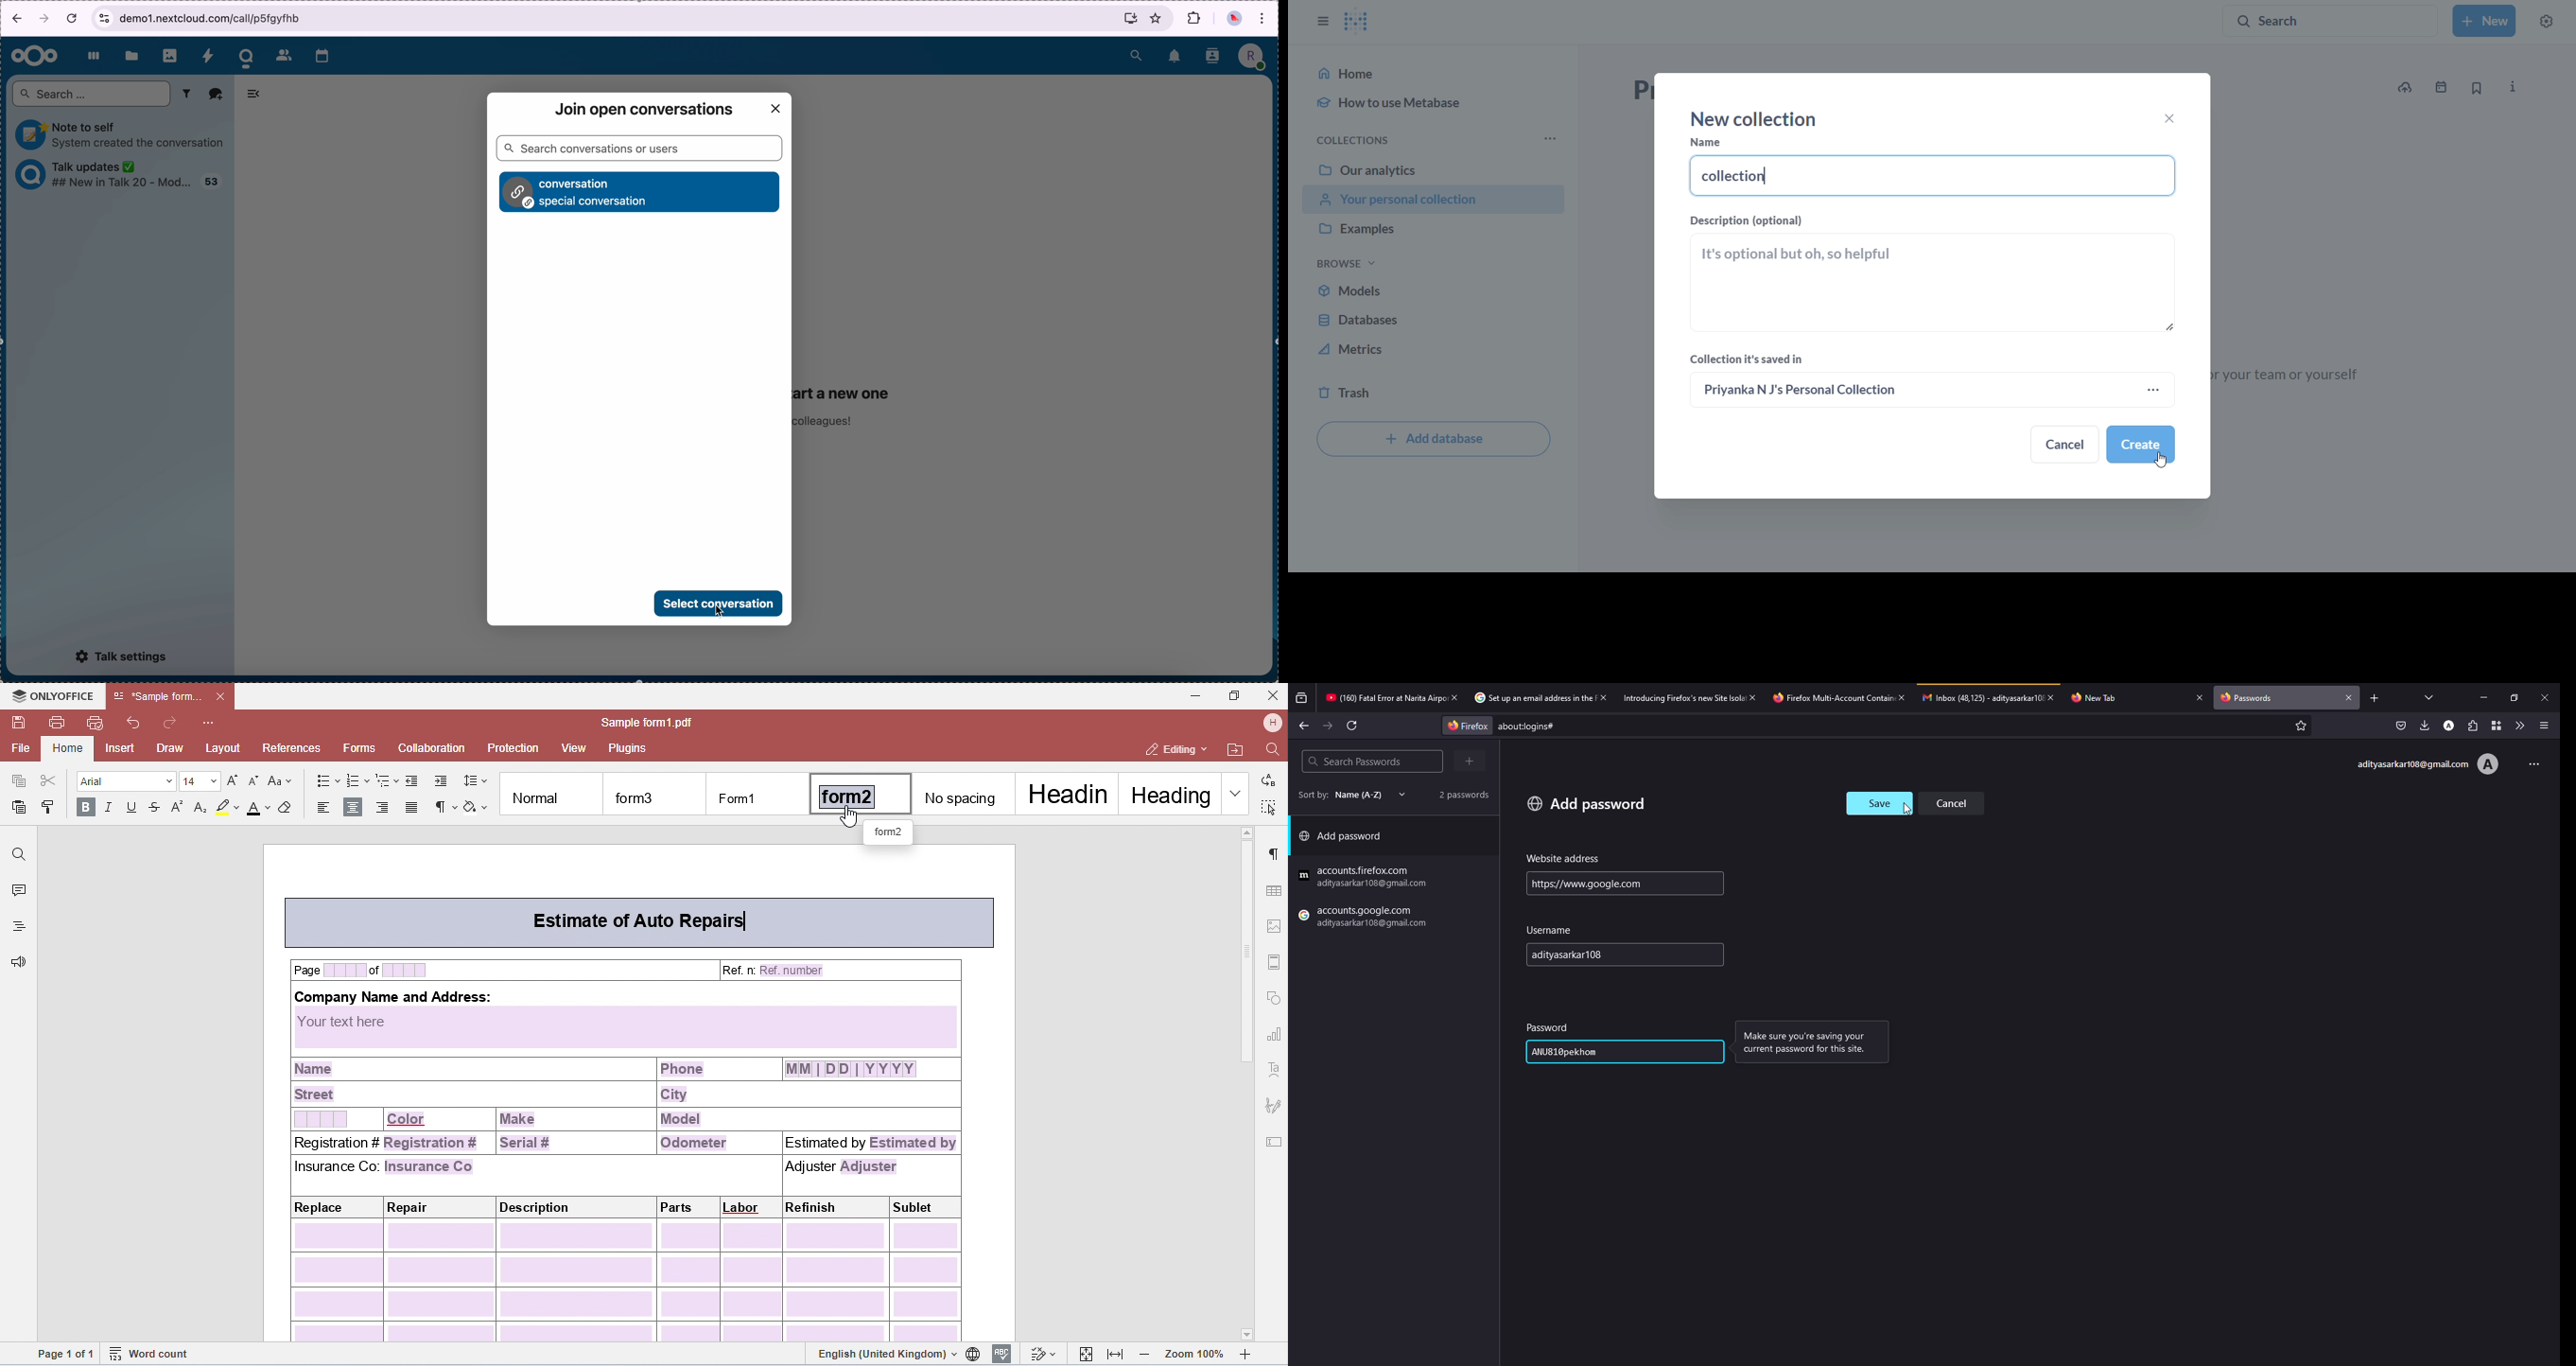  I want to click on browser bar, so click(636, 19).